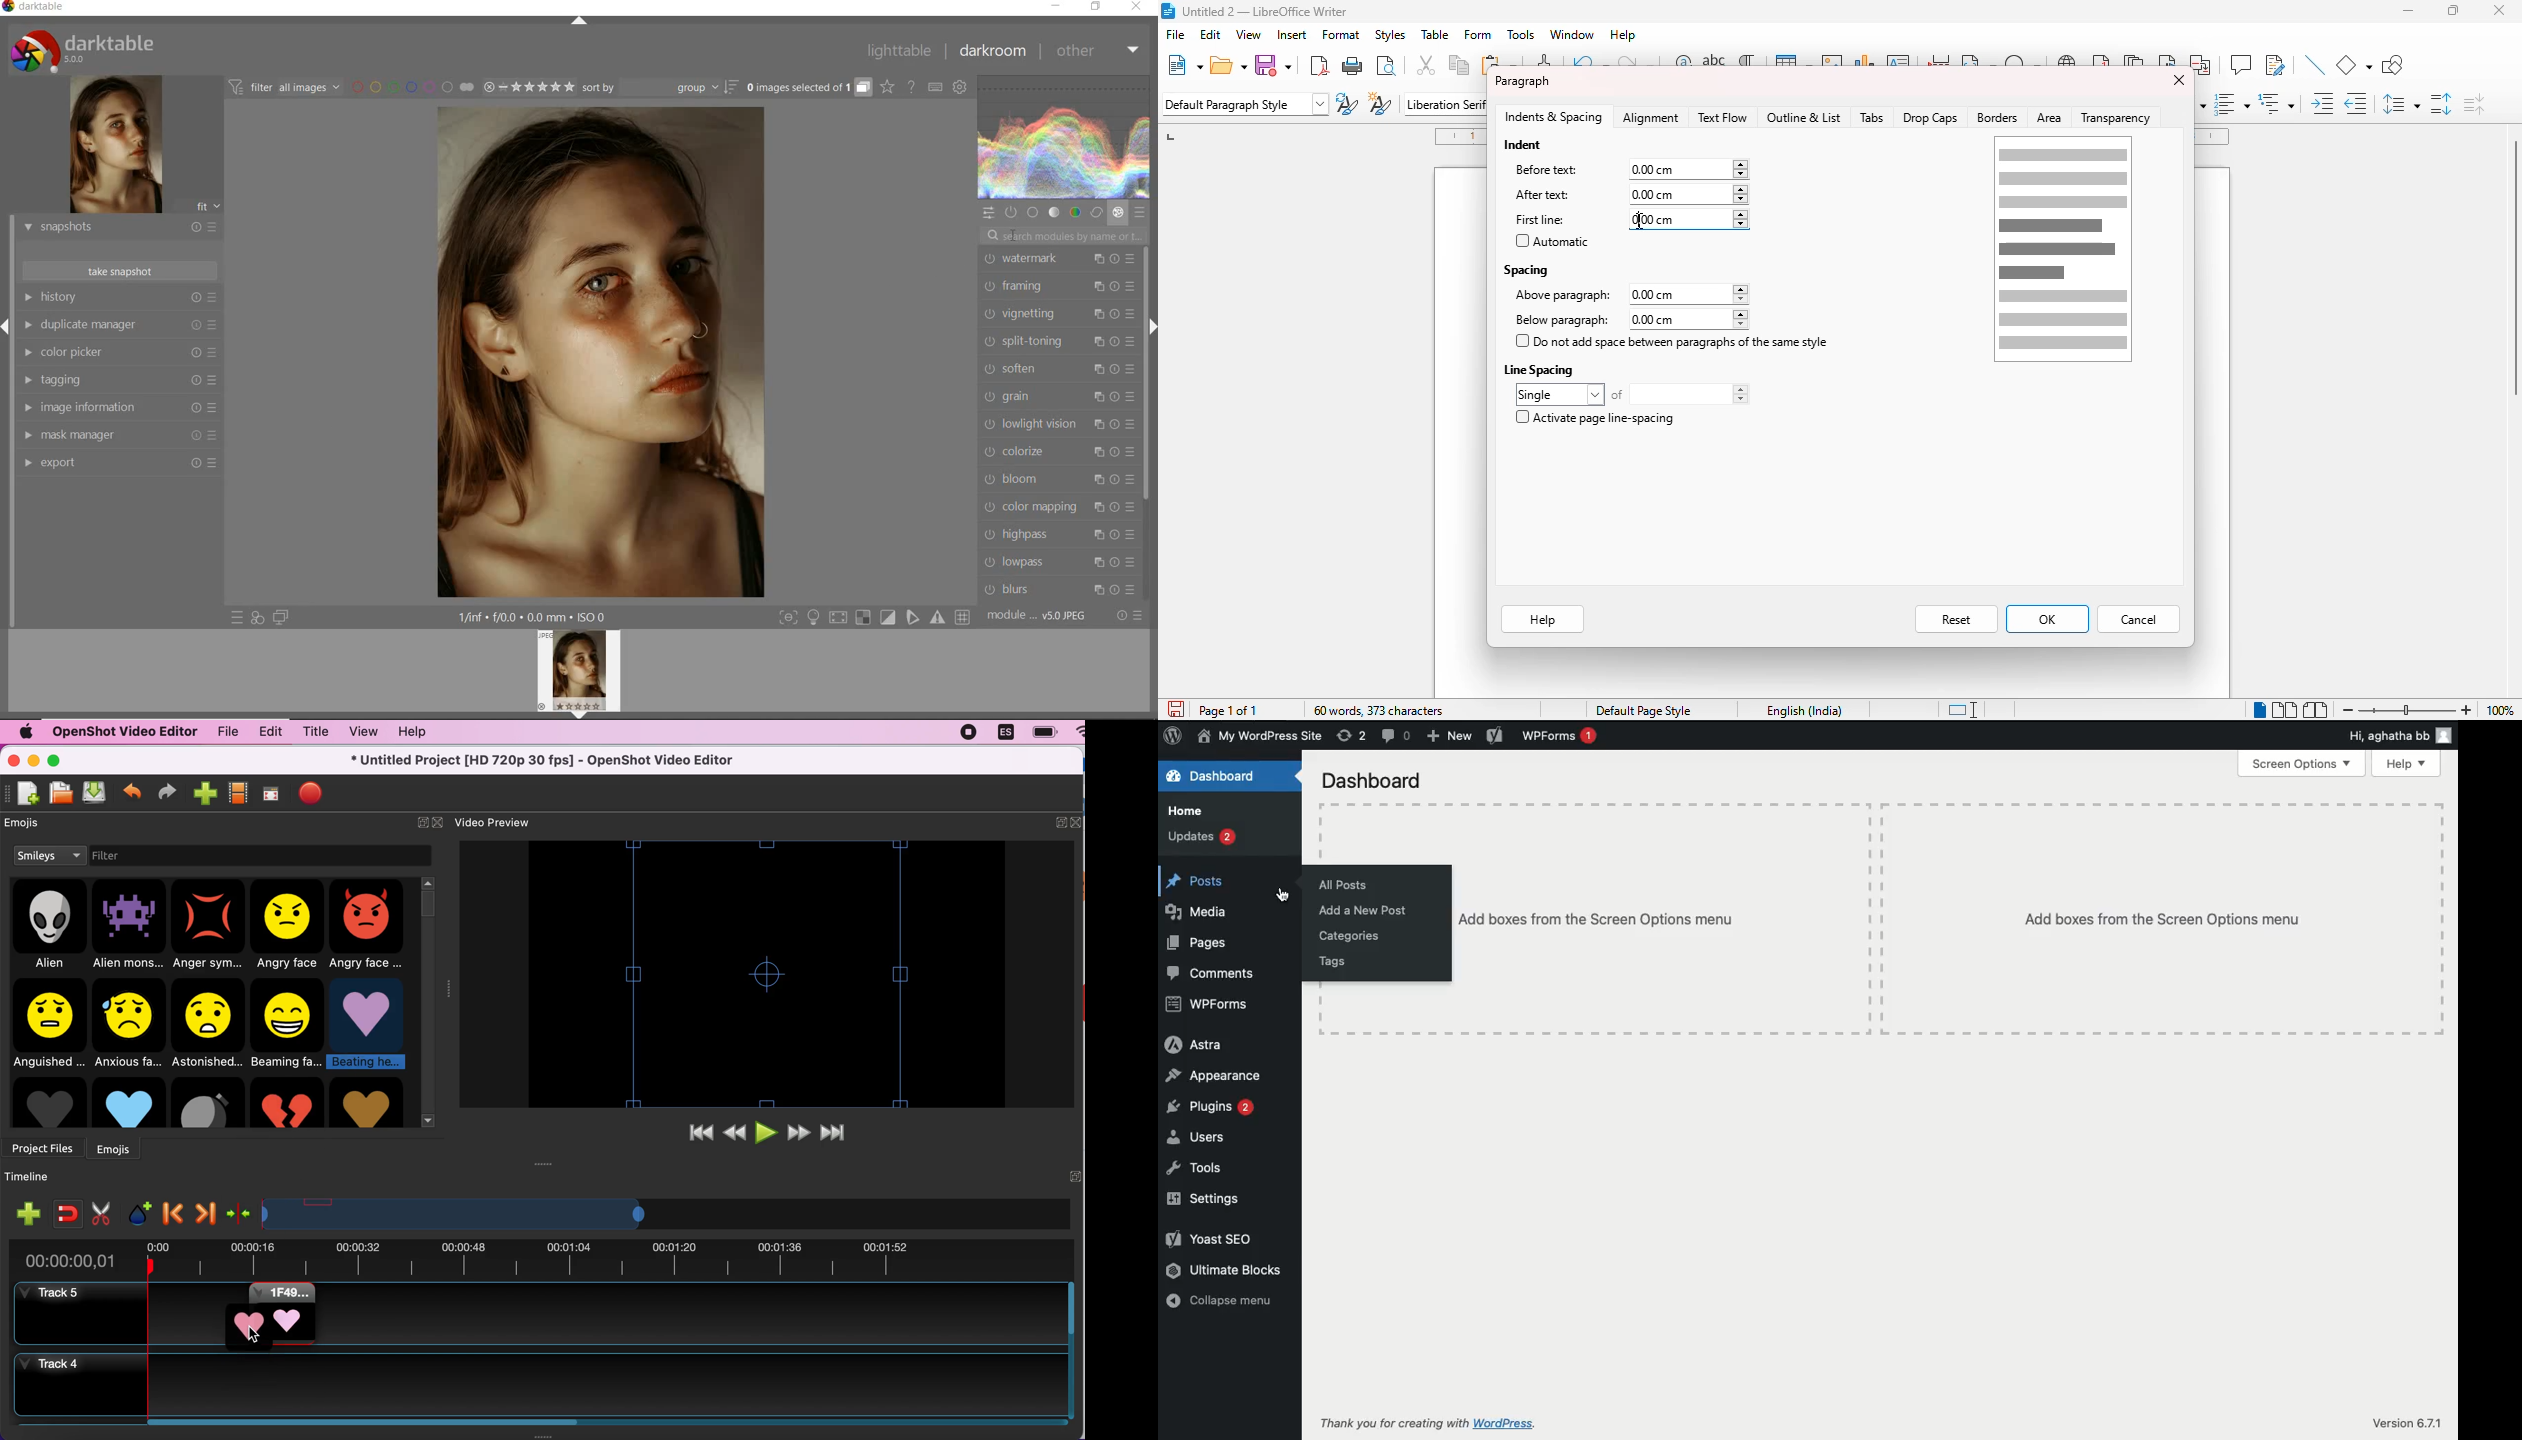  Describe the element at coordinates (603, 352) in the screenshot. I see `selected image` at that location.